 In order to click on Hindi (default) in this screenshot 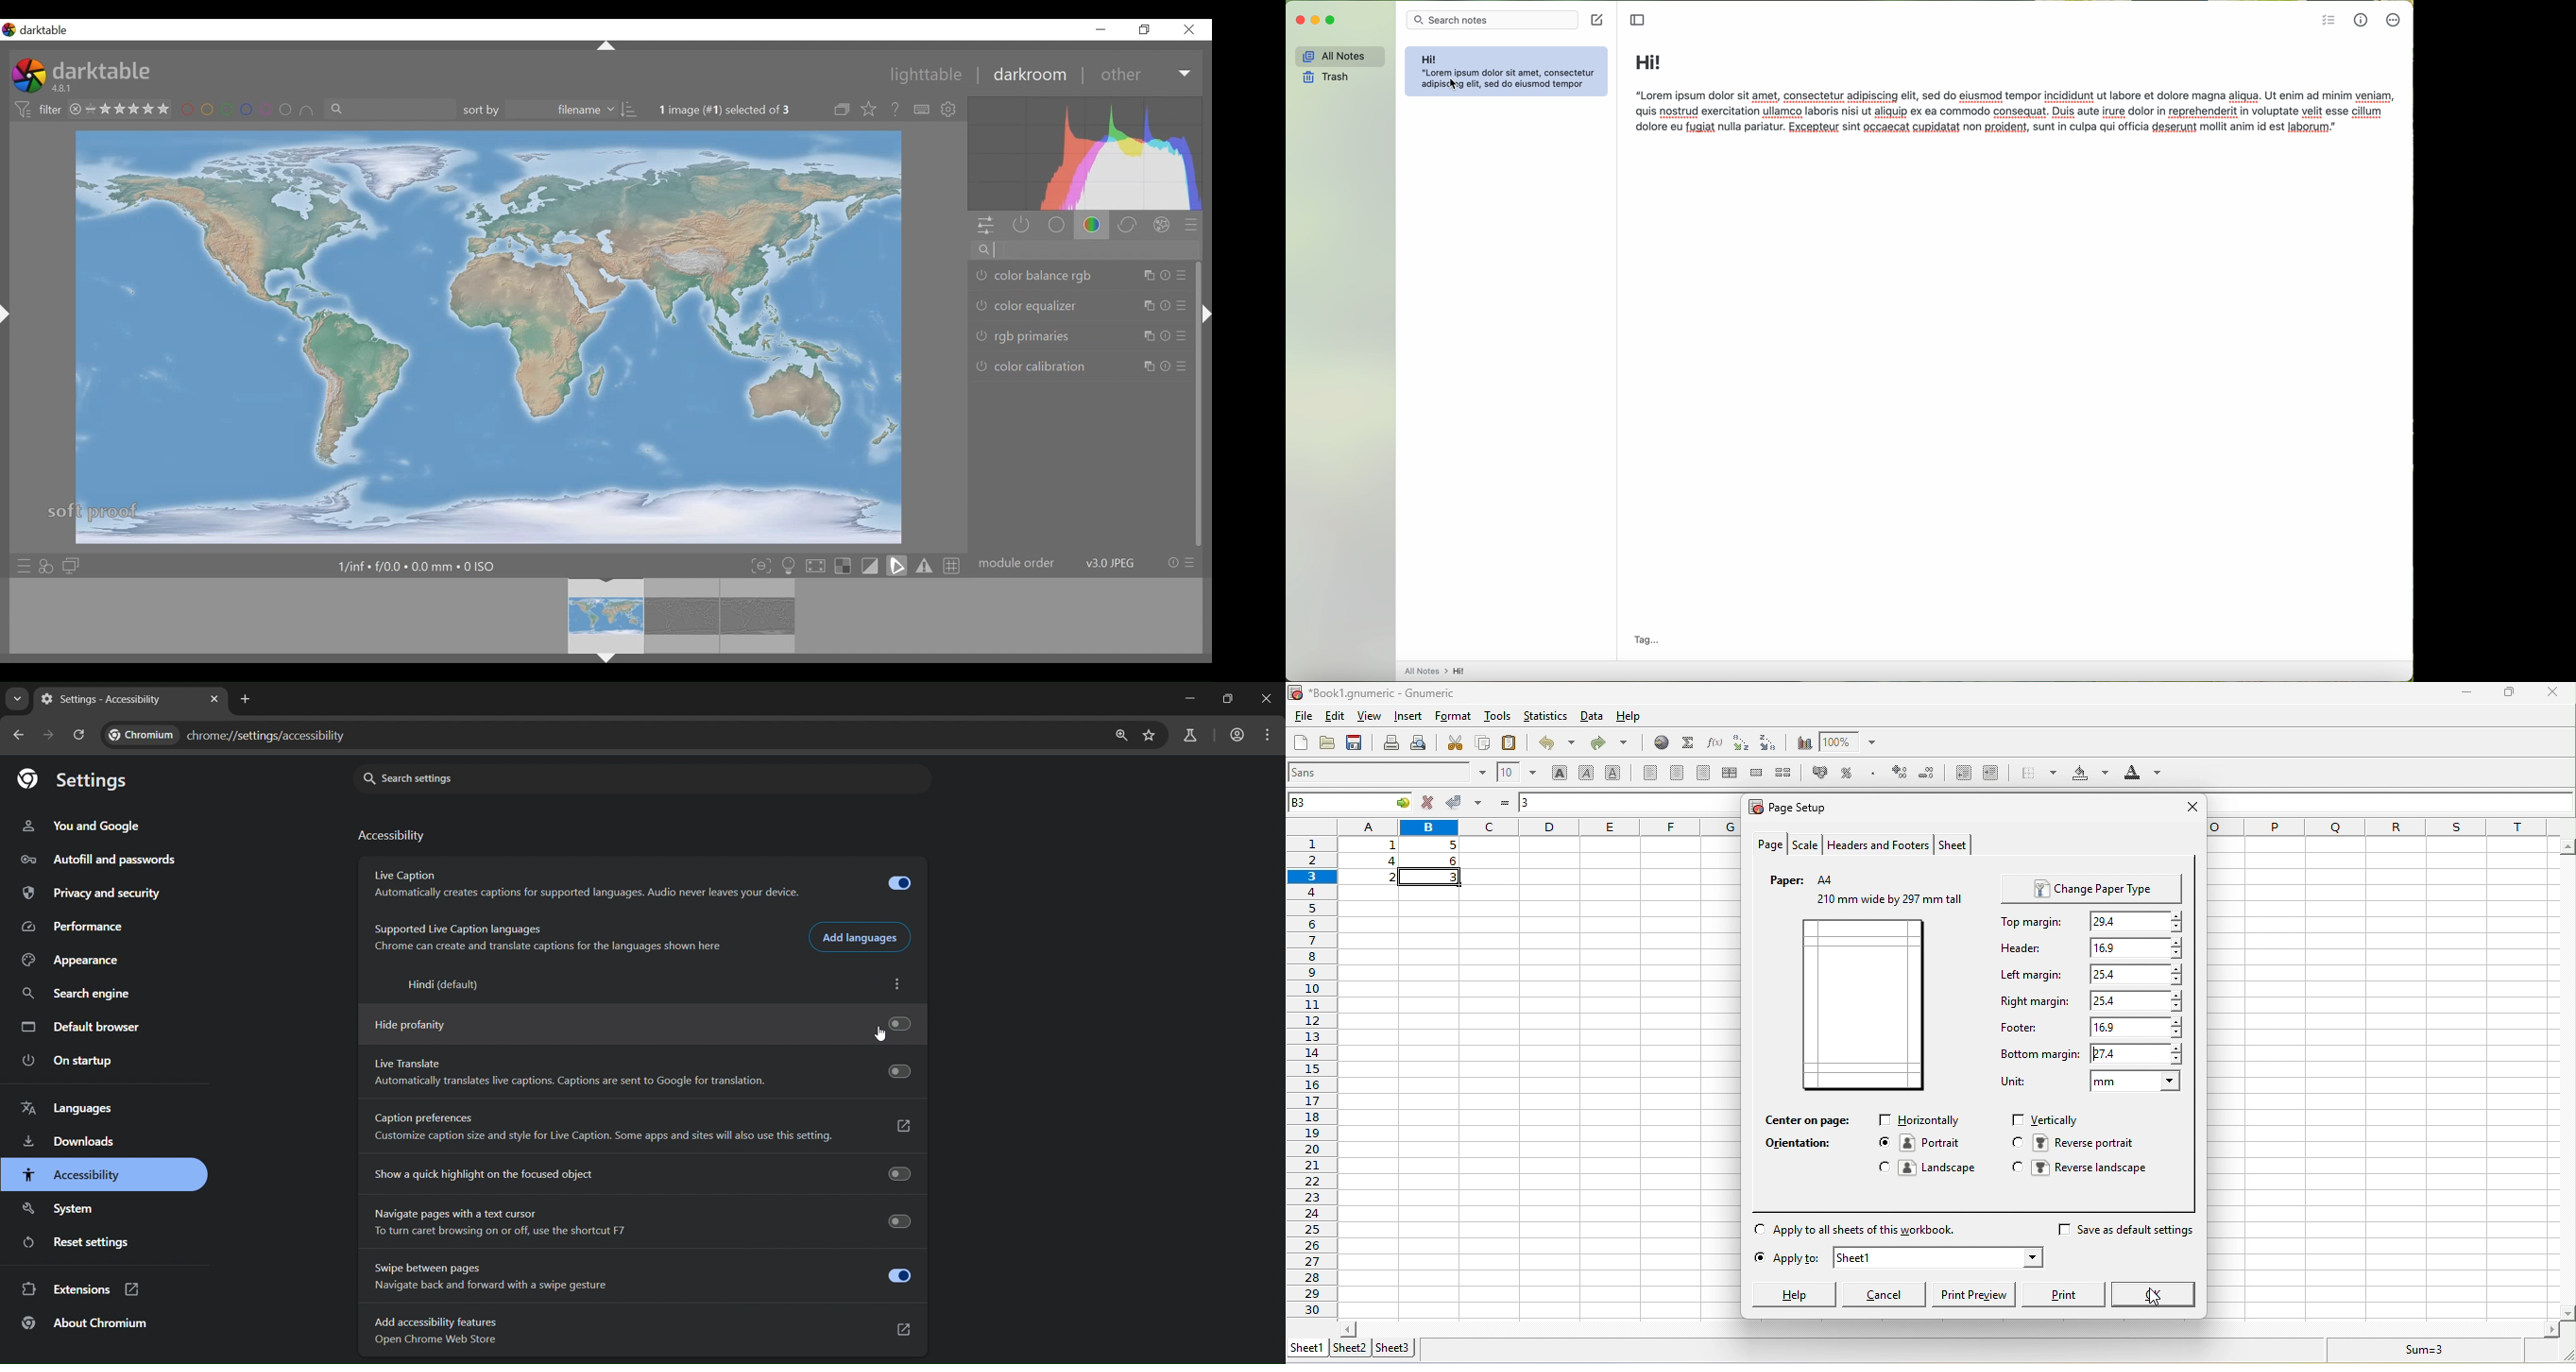, I will do `click(437, 985)`.